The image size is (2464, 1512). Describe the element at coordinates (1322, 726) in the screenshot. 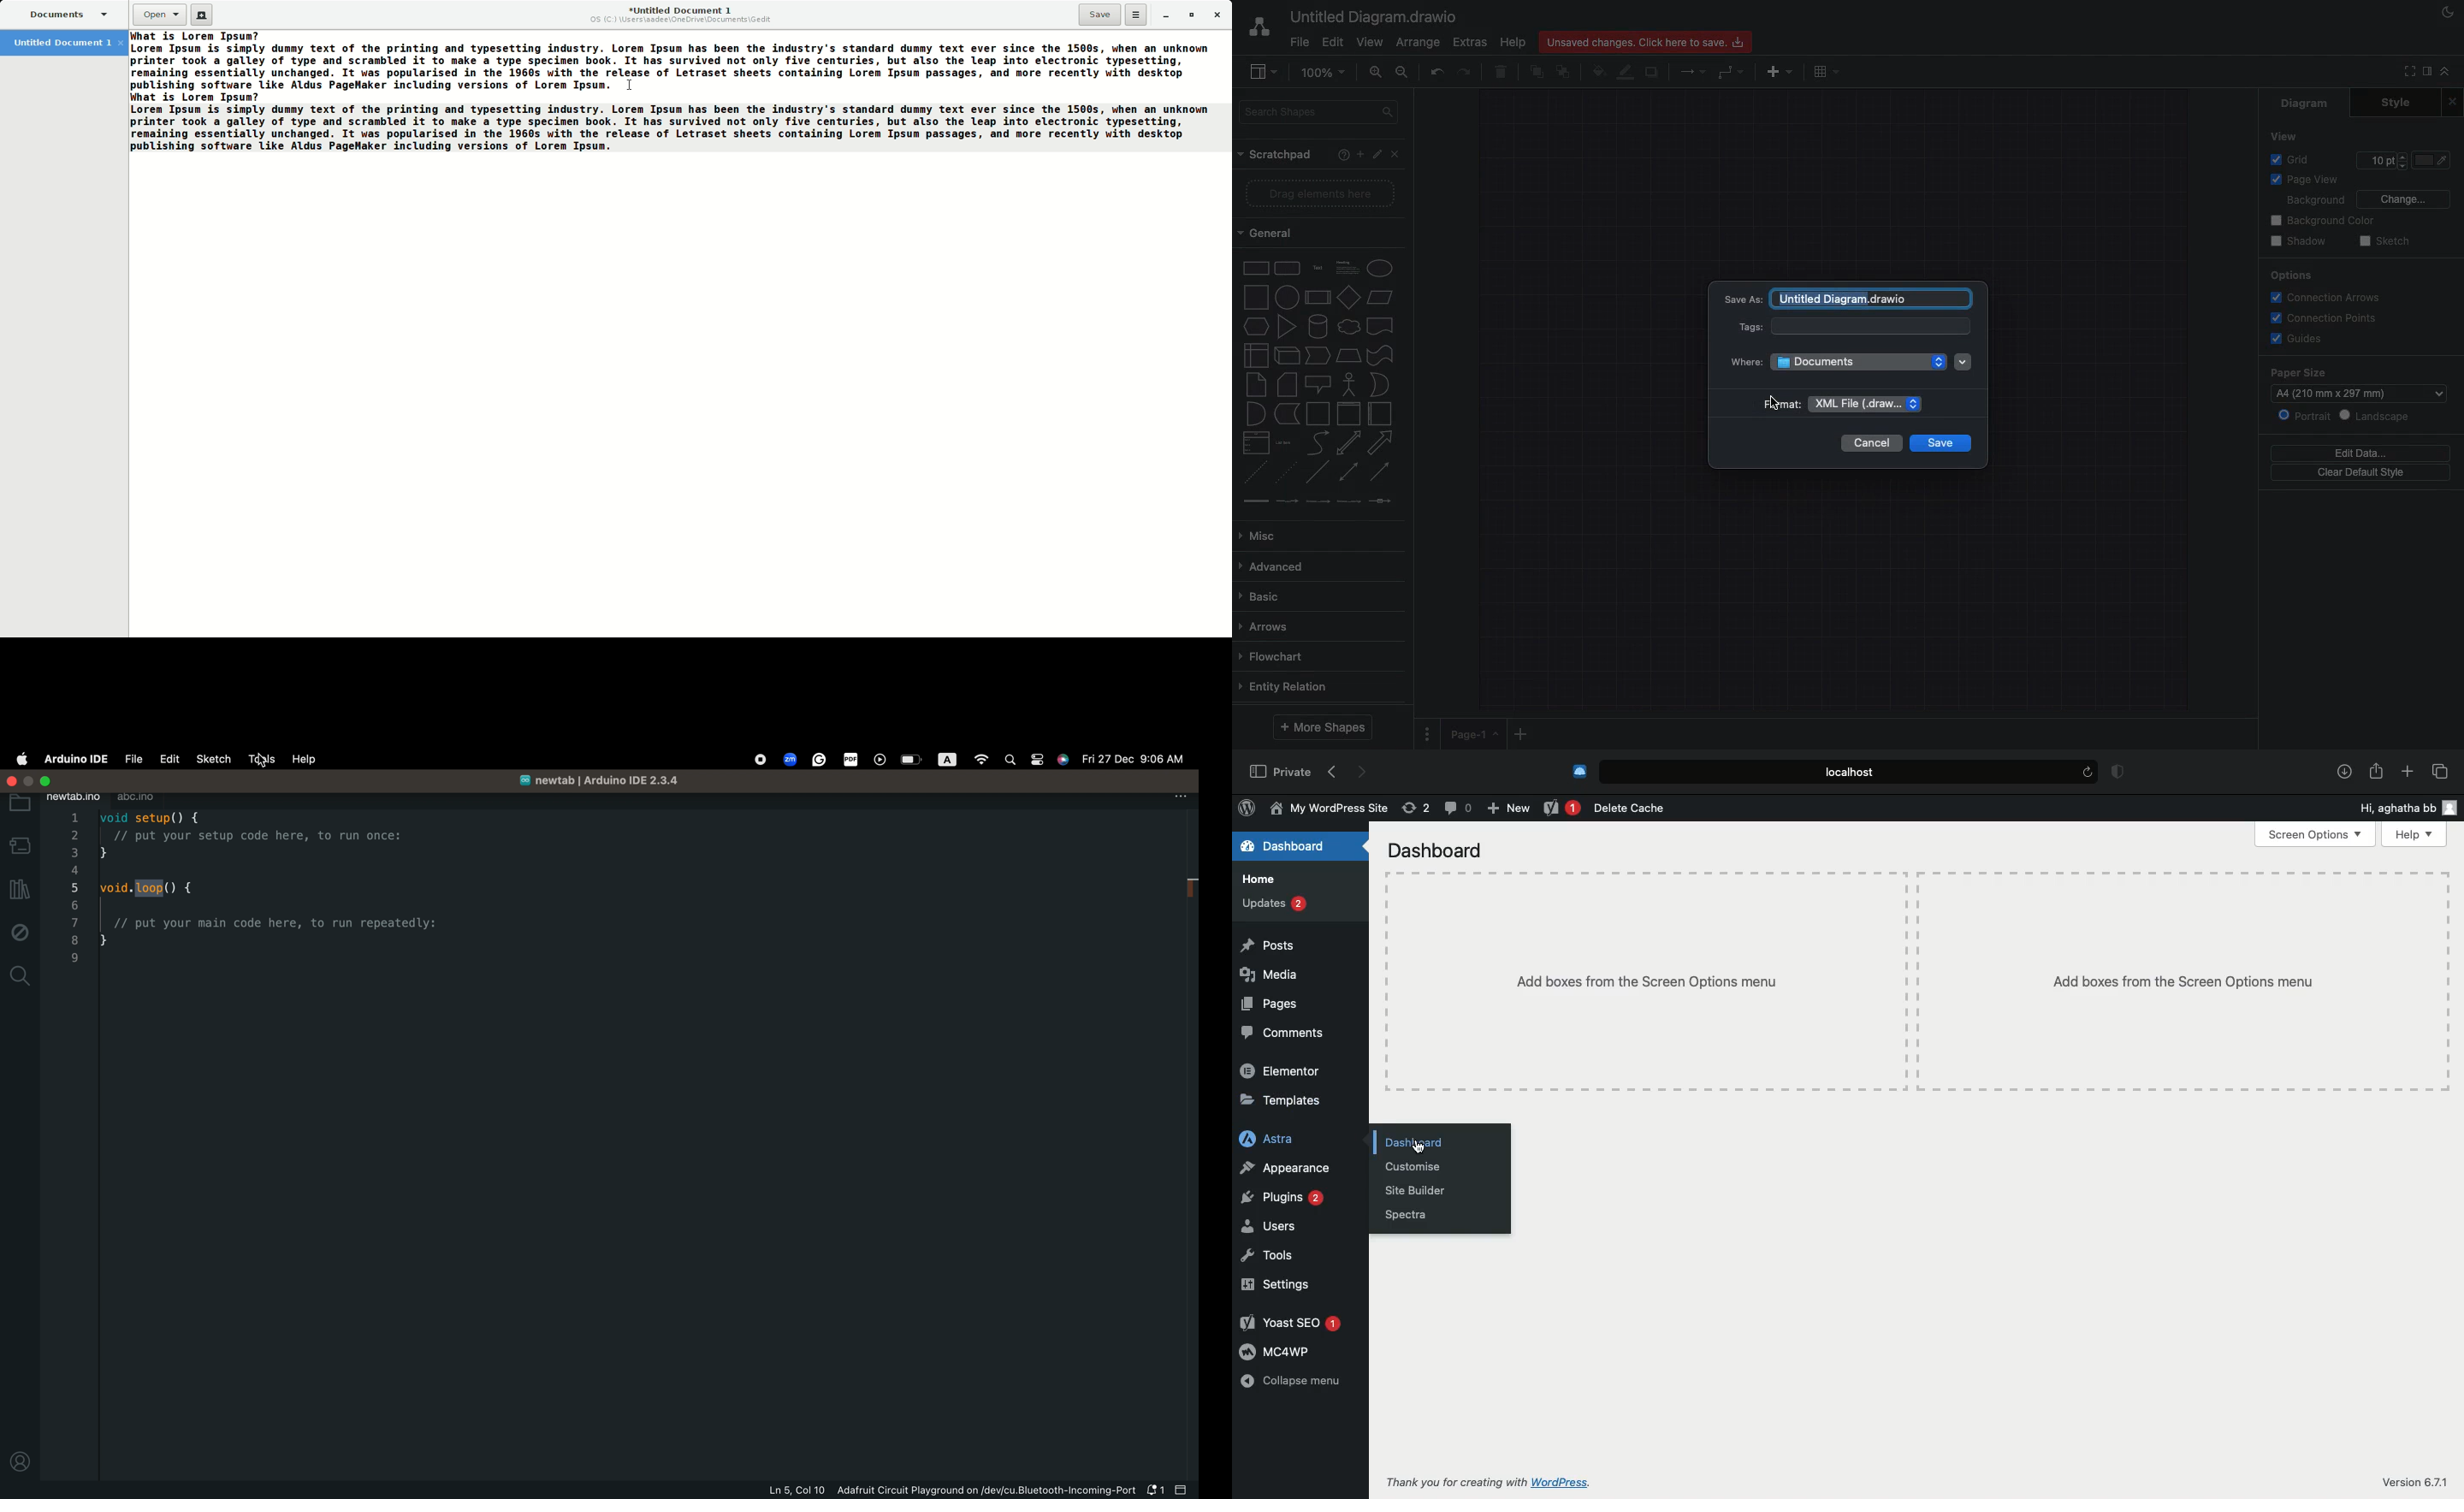

I see `More shapes` at that location.